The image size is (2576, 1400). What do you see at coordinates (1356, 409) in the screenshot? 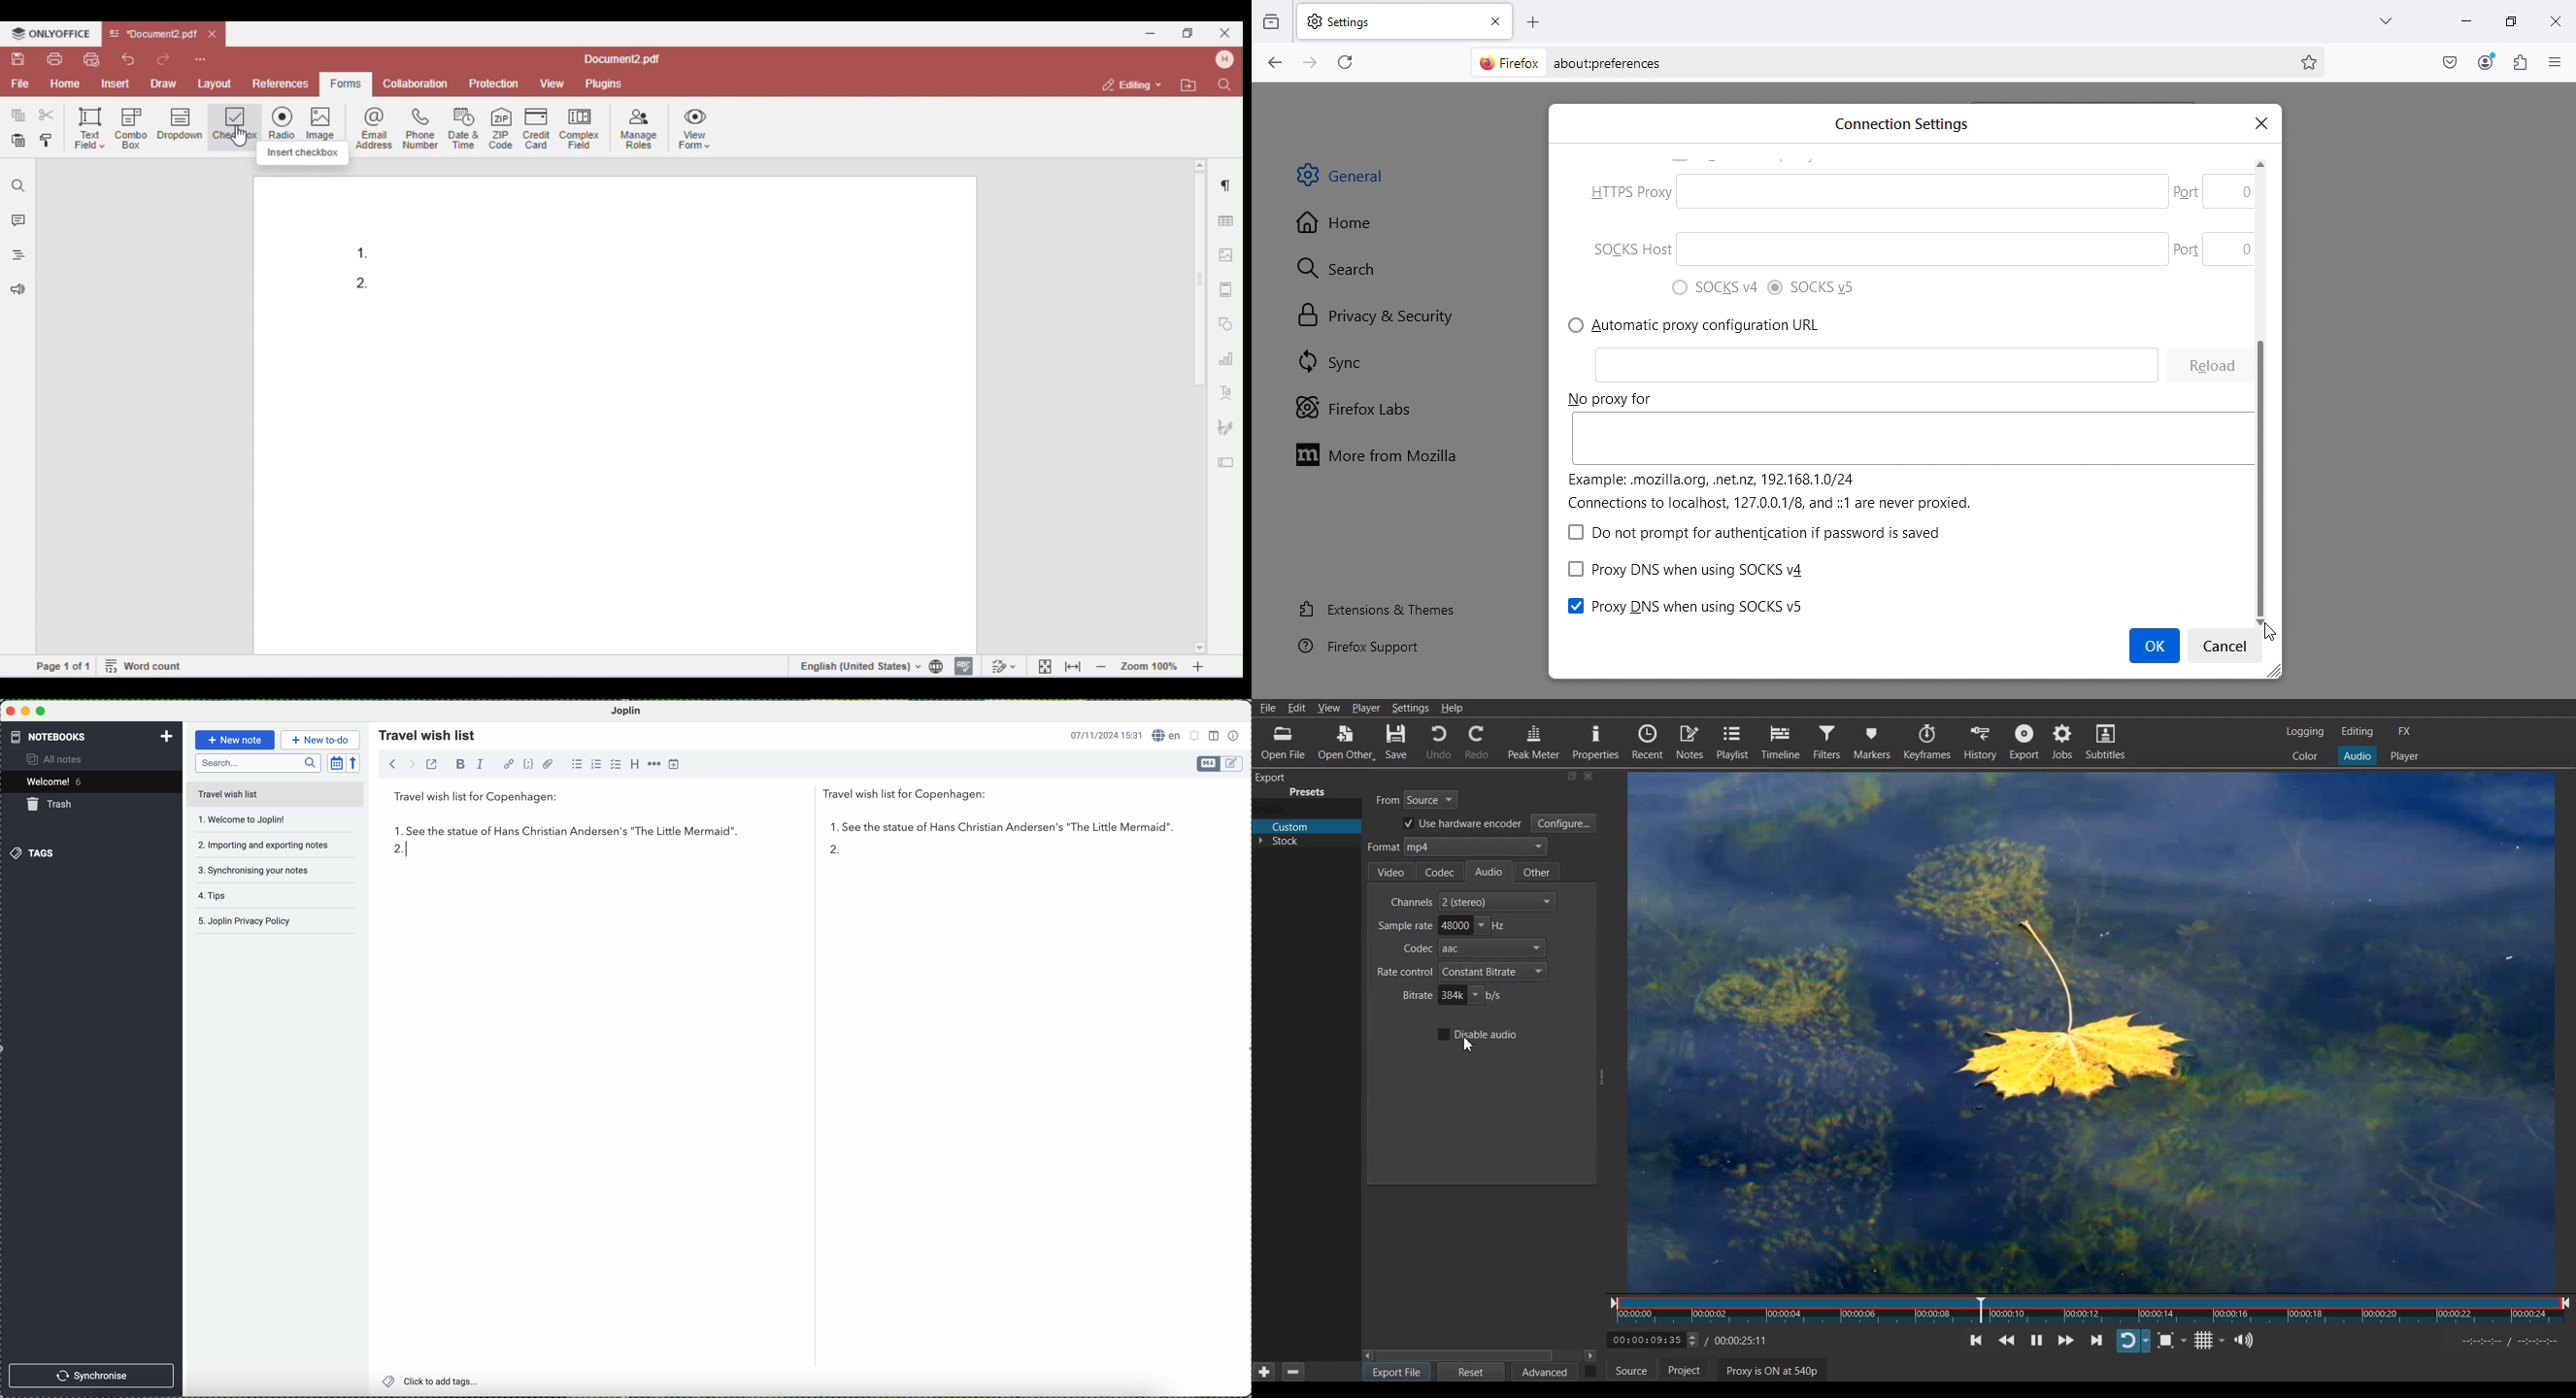
I see `Firefox labs` at bounding box center [1356, 409].